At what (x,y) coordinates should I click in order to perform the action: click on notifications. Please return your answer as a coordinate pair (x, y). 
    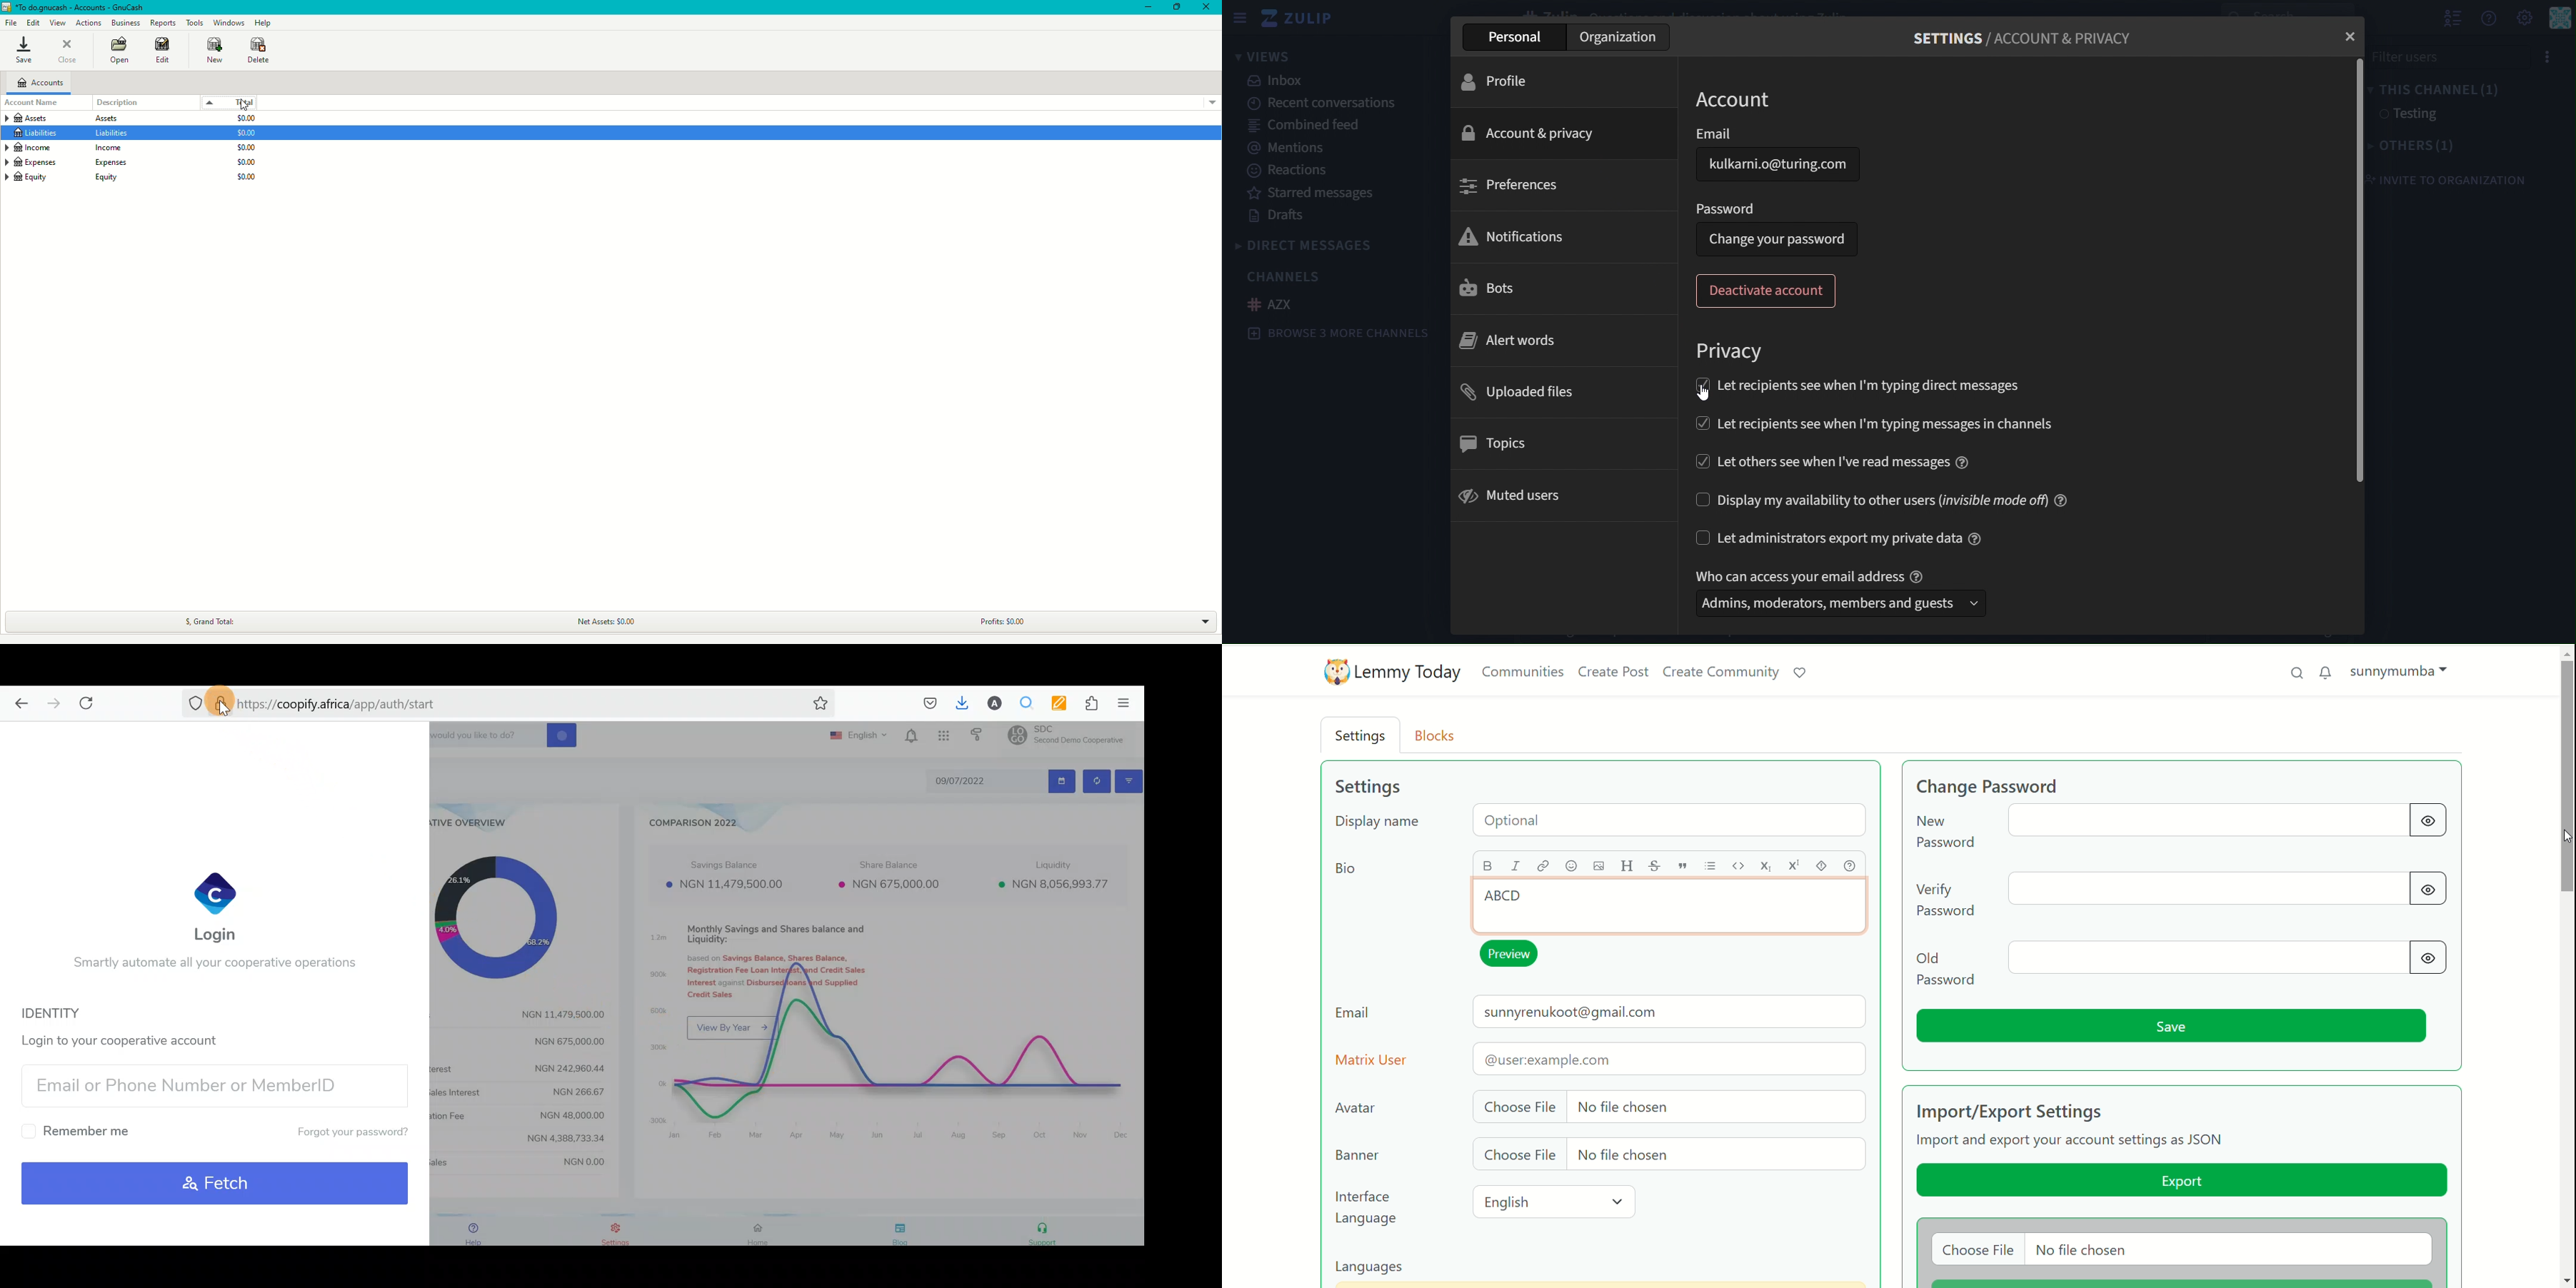
    Looking at the image, I should click on (1525, 236).